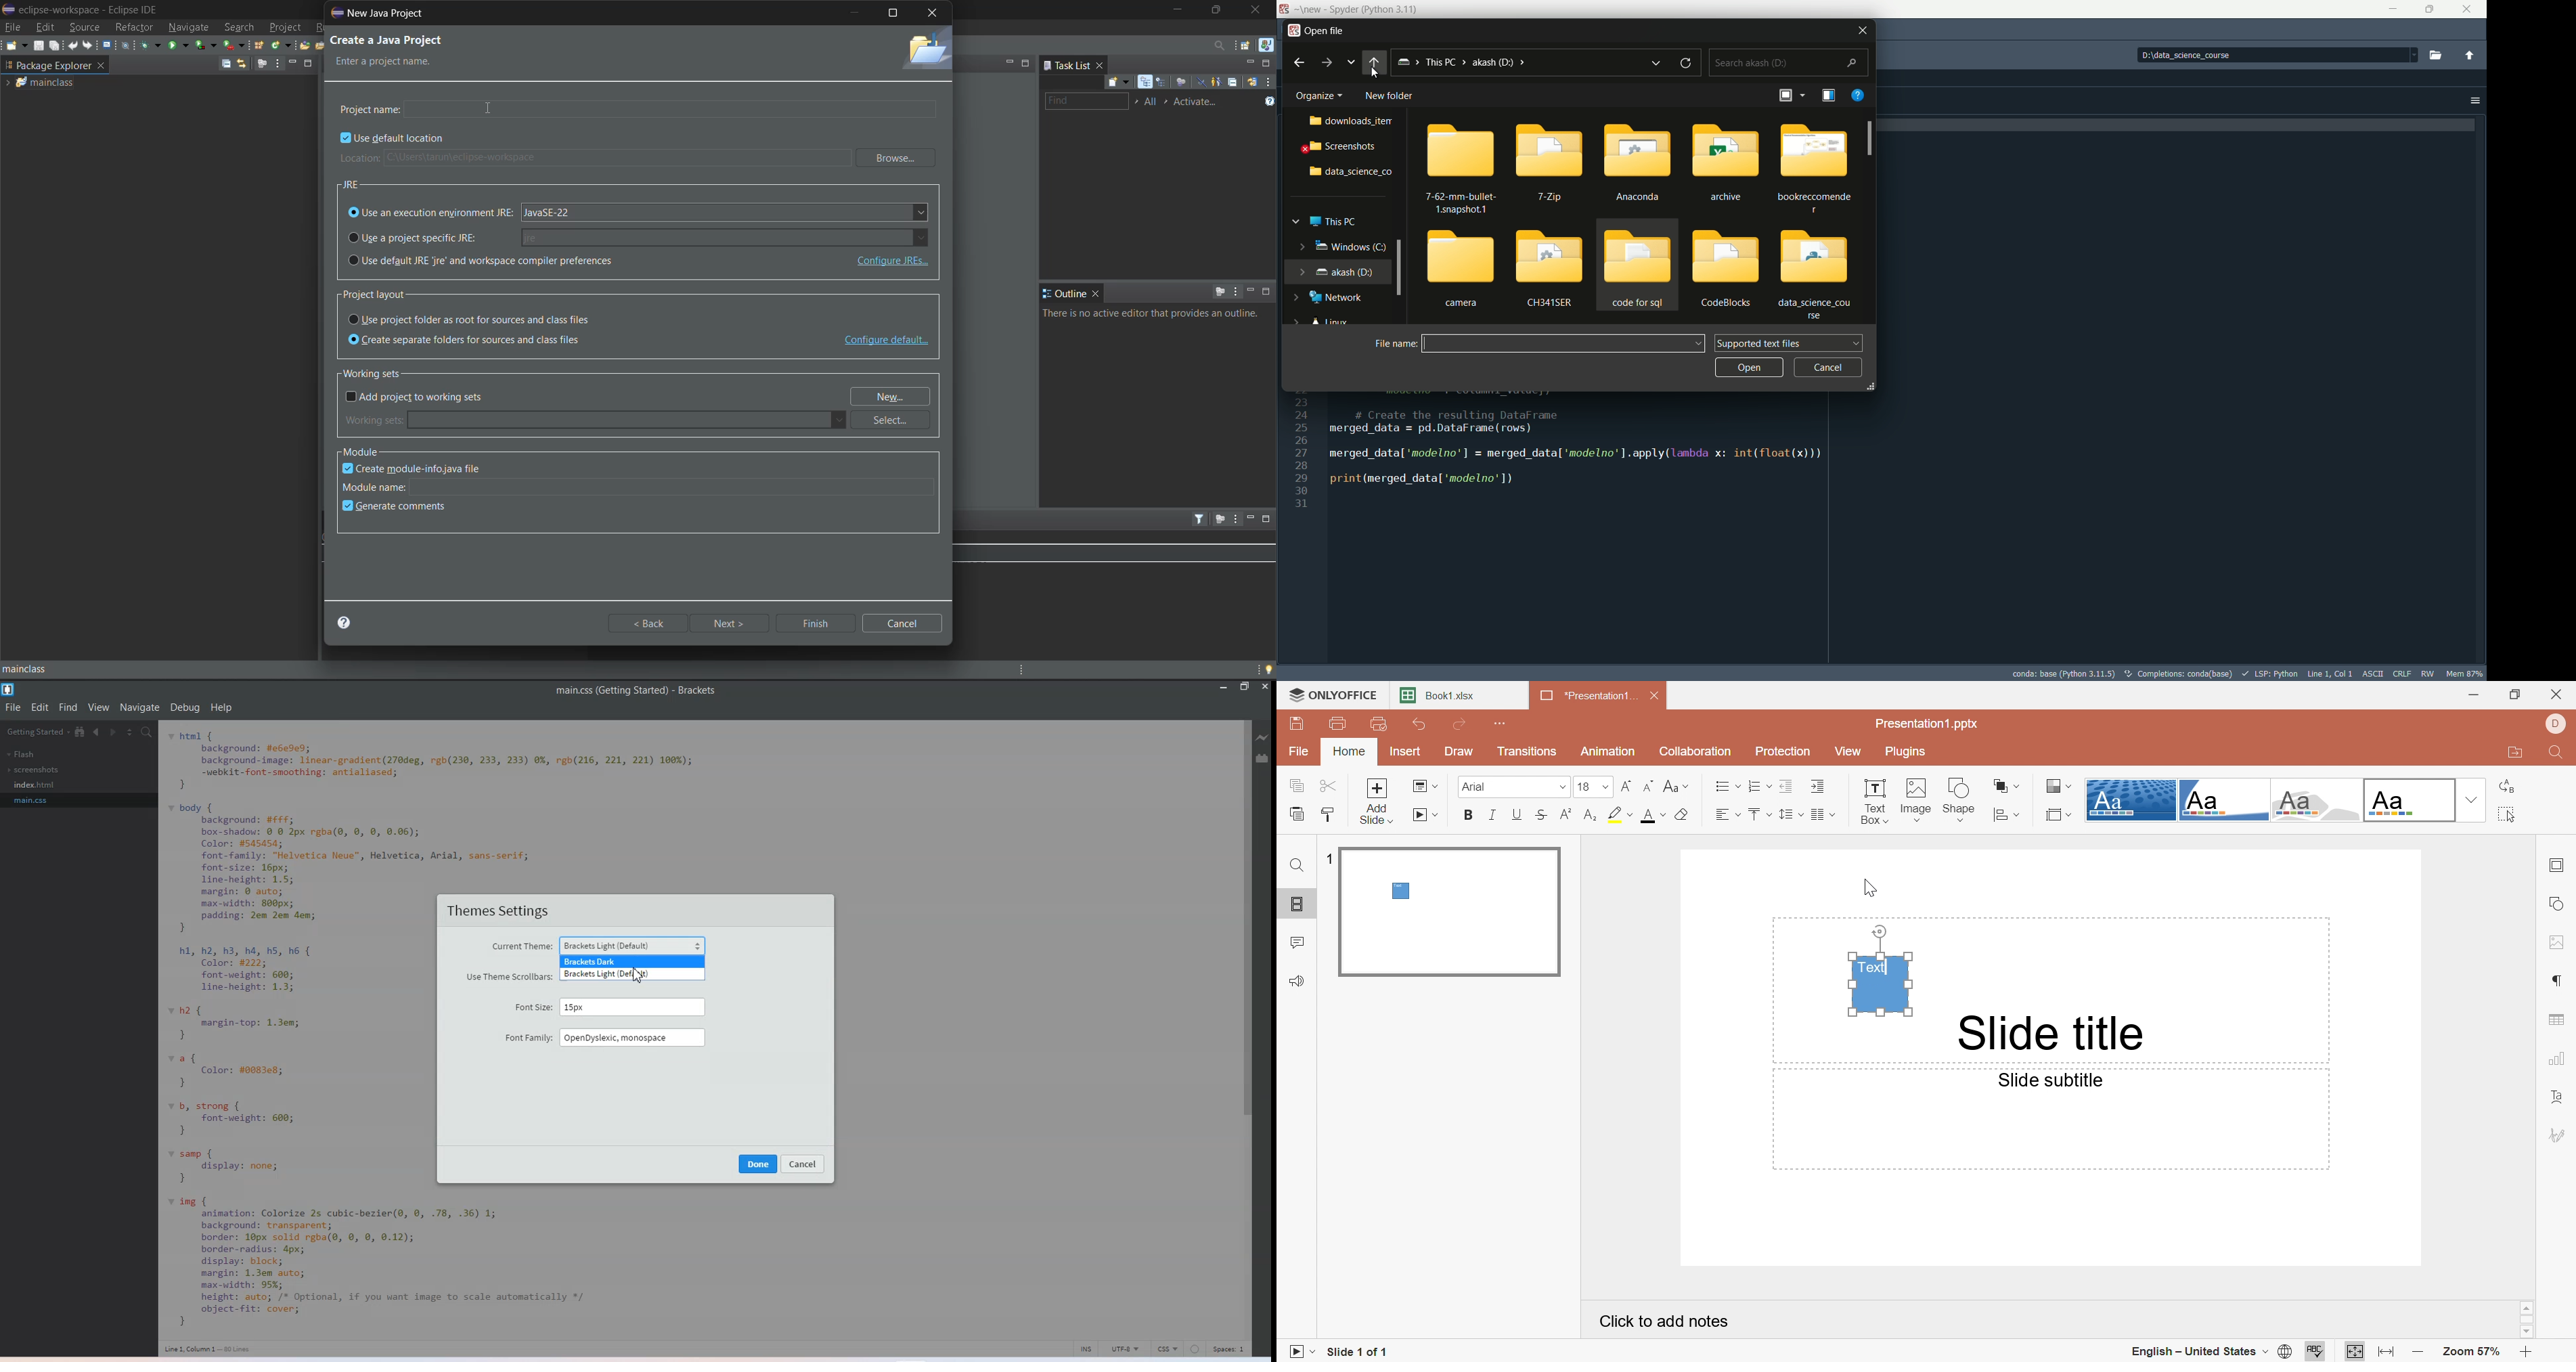 The height and width of the screenshot is (1372, 2576). Describe the element at coordinates (1300, 753) in the screenshot. I see `File` at that location.